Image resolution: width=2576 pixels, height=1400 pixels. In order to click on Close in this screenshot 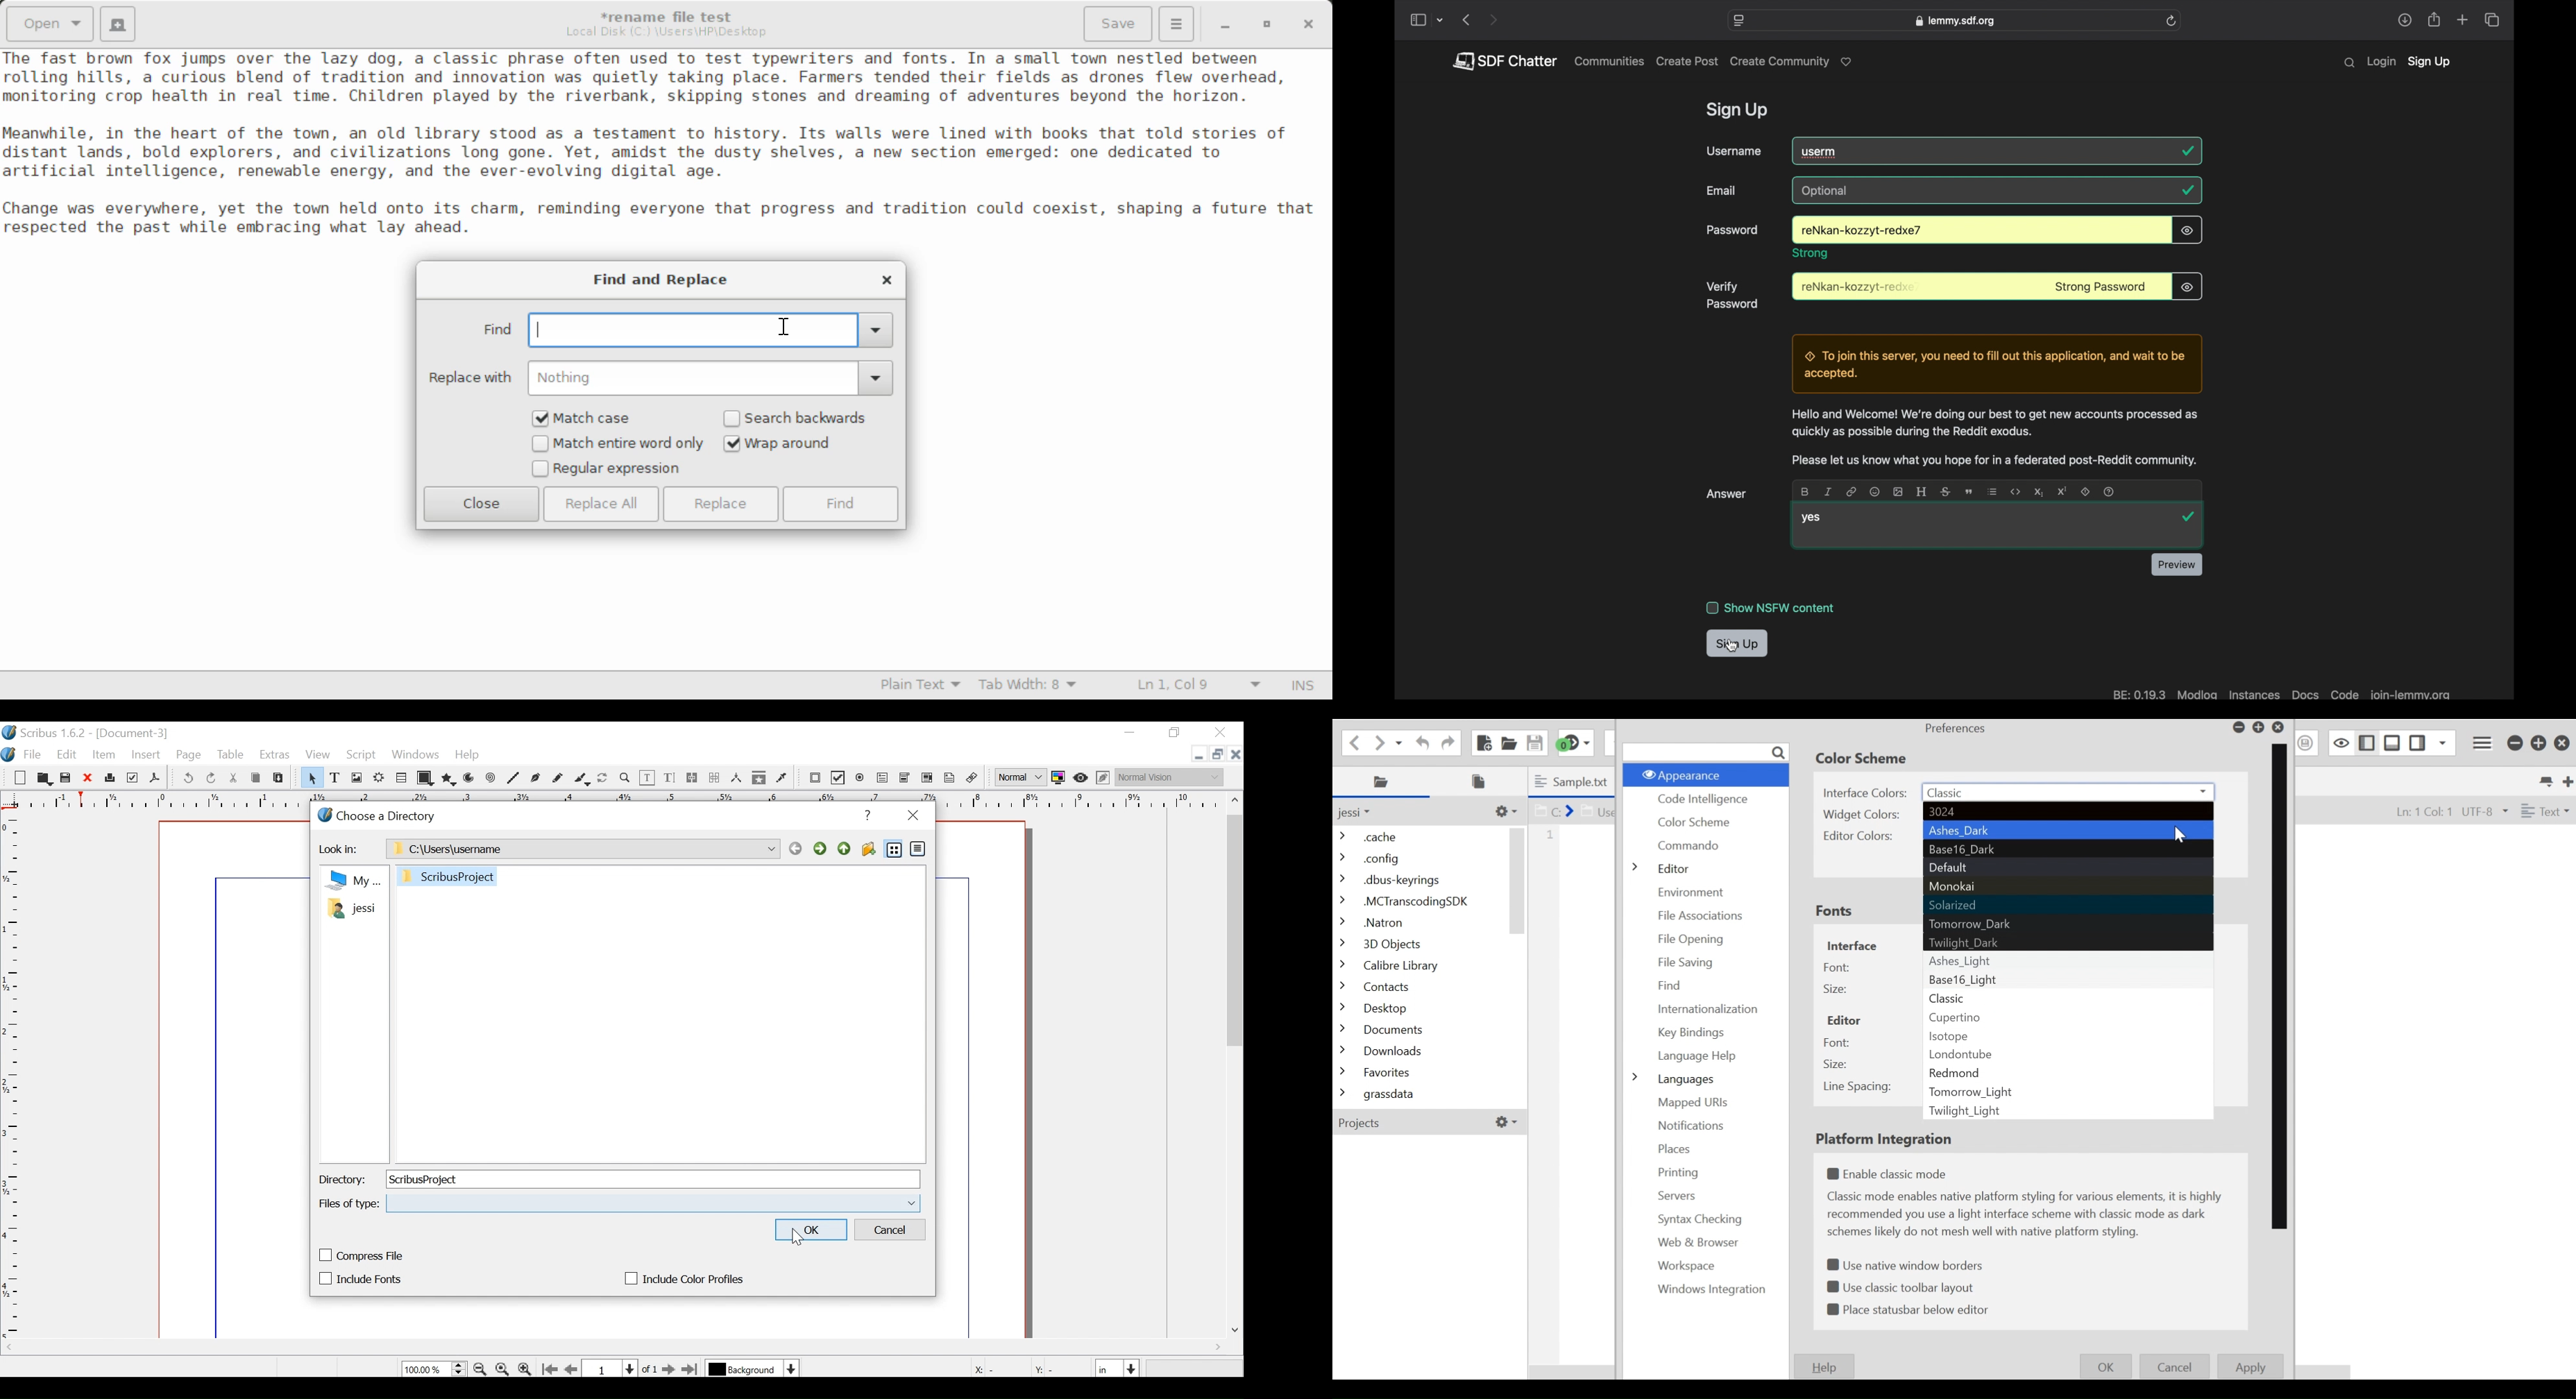, I will do `click(1225, 733)`.